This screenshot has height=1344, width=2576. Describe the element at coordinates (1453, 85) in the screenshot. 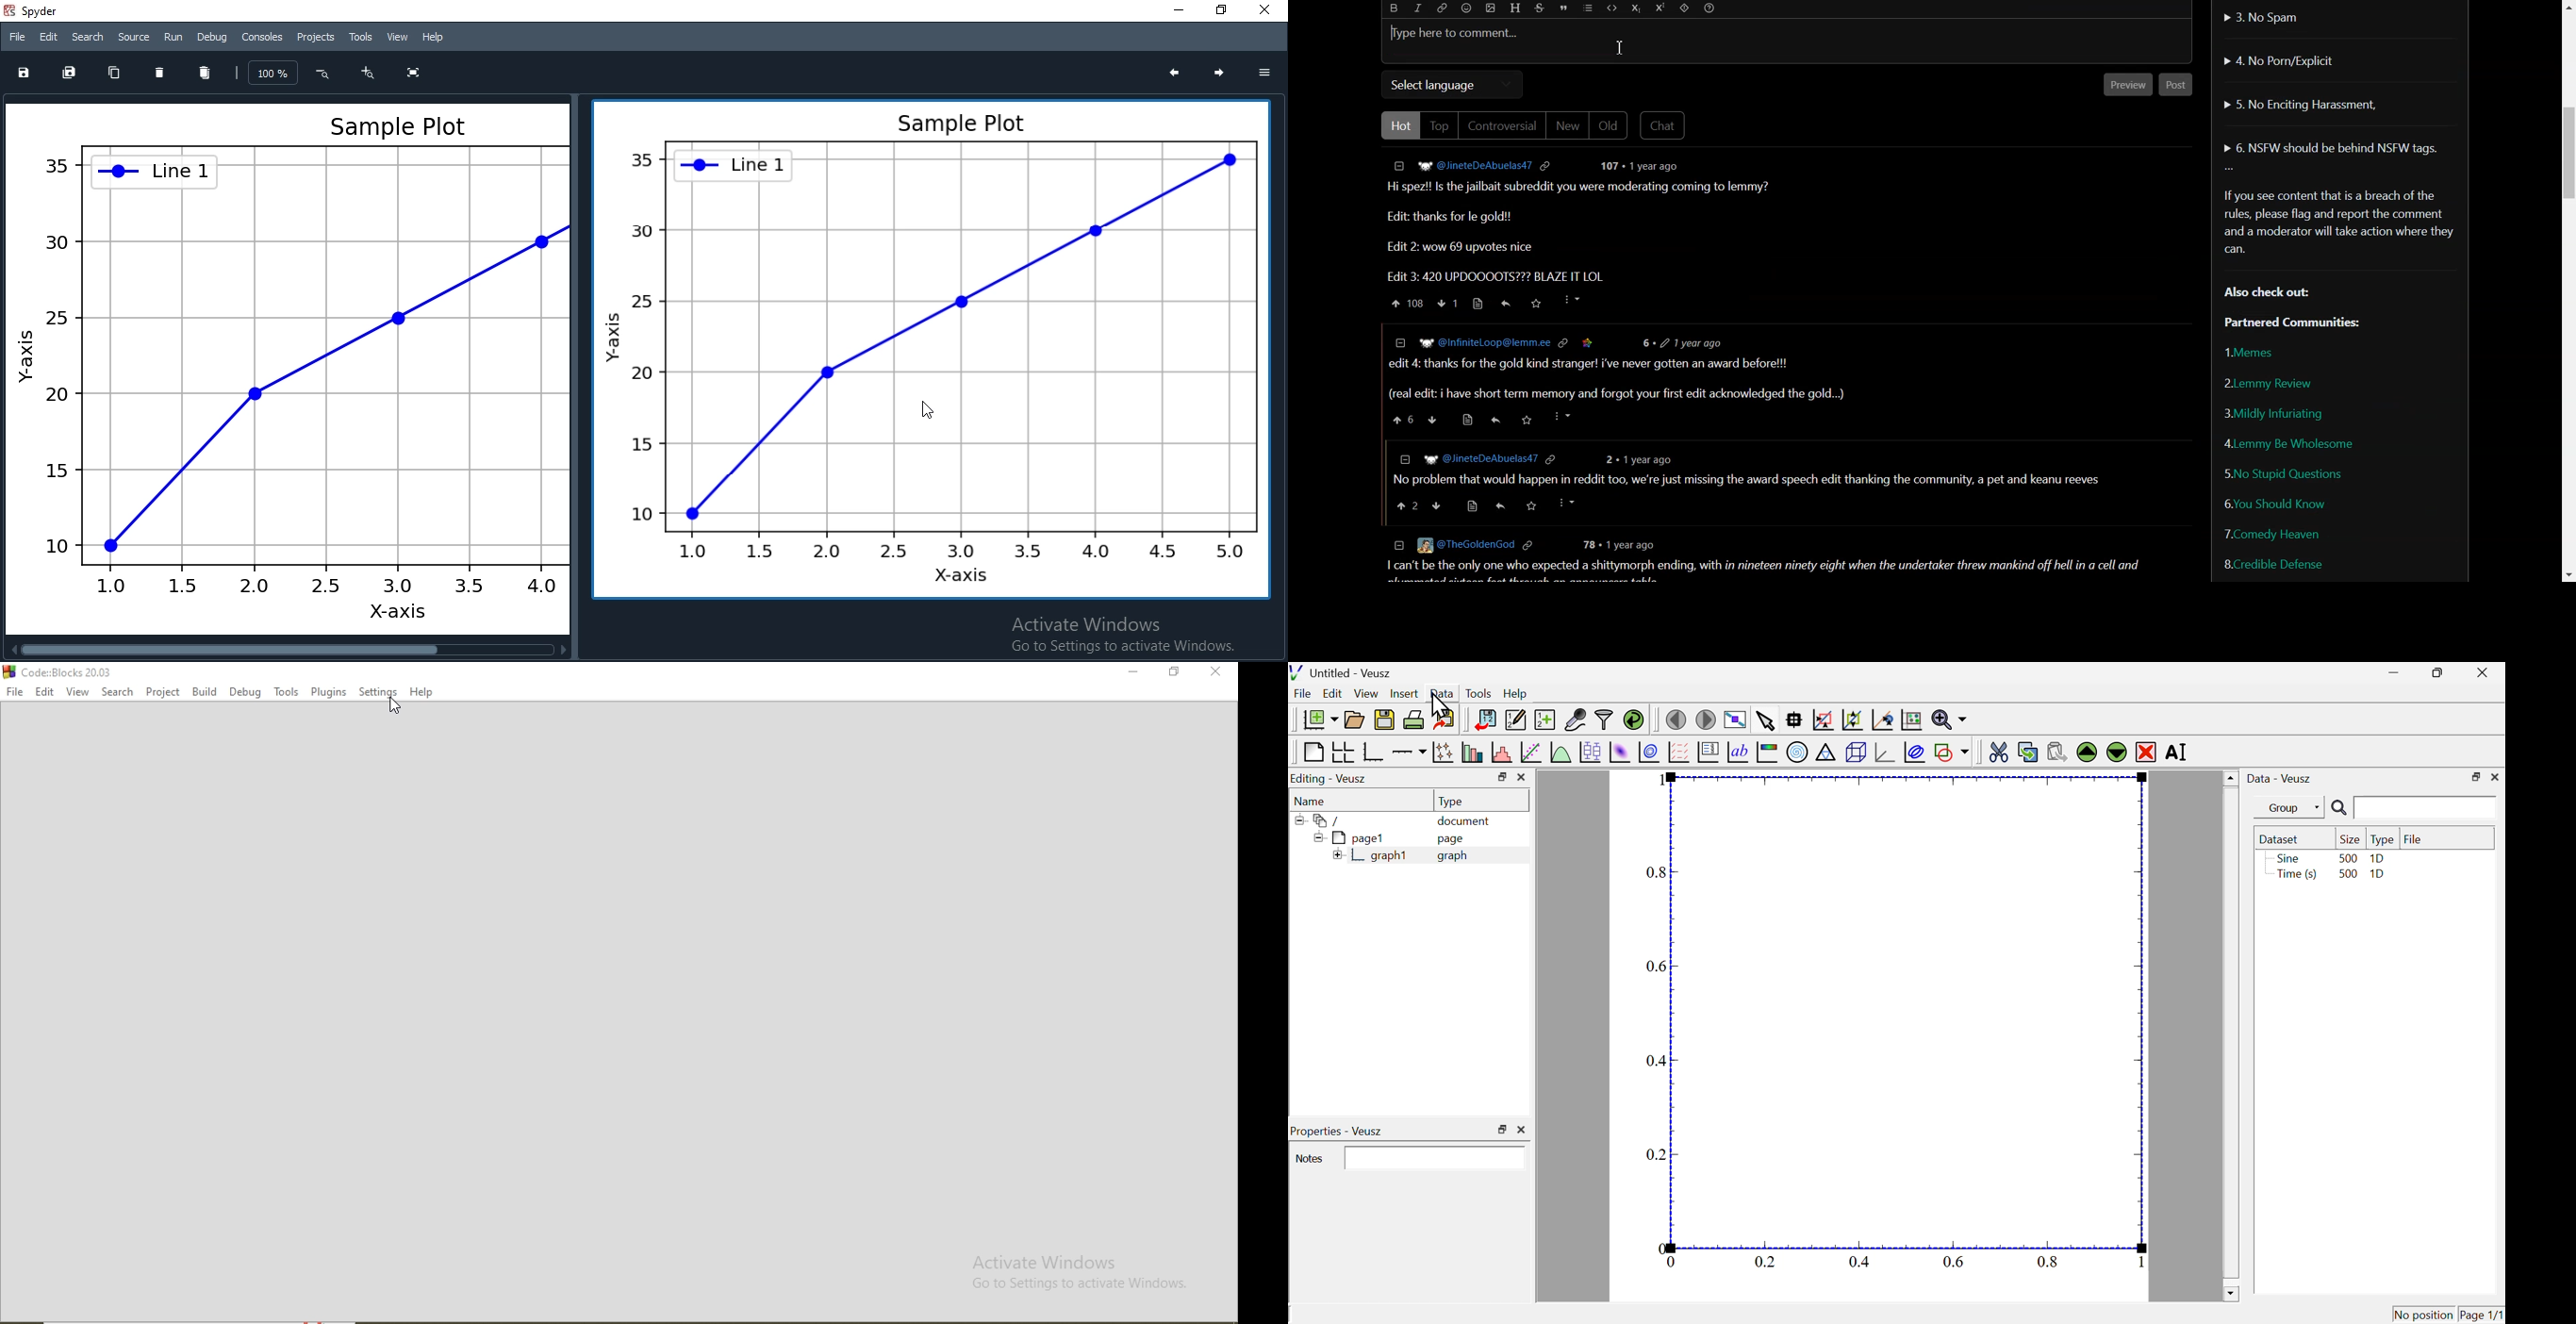

I see `Select language` at that location.